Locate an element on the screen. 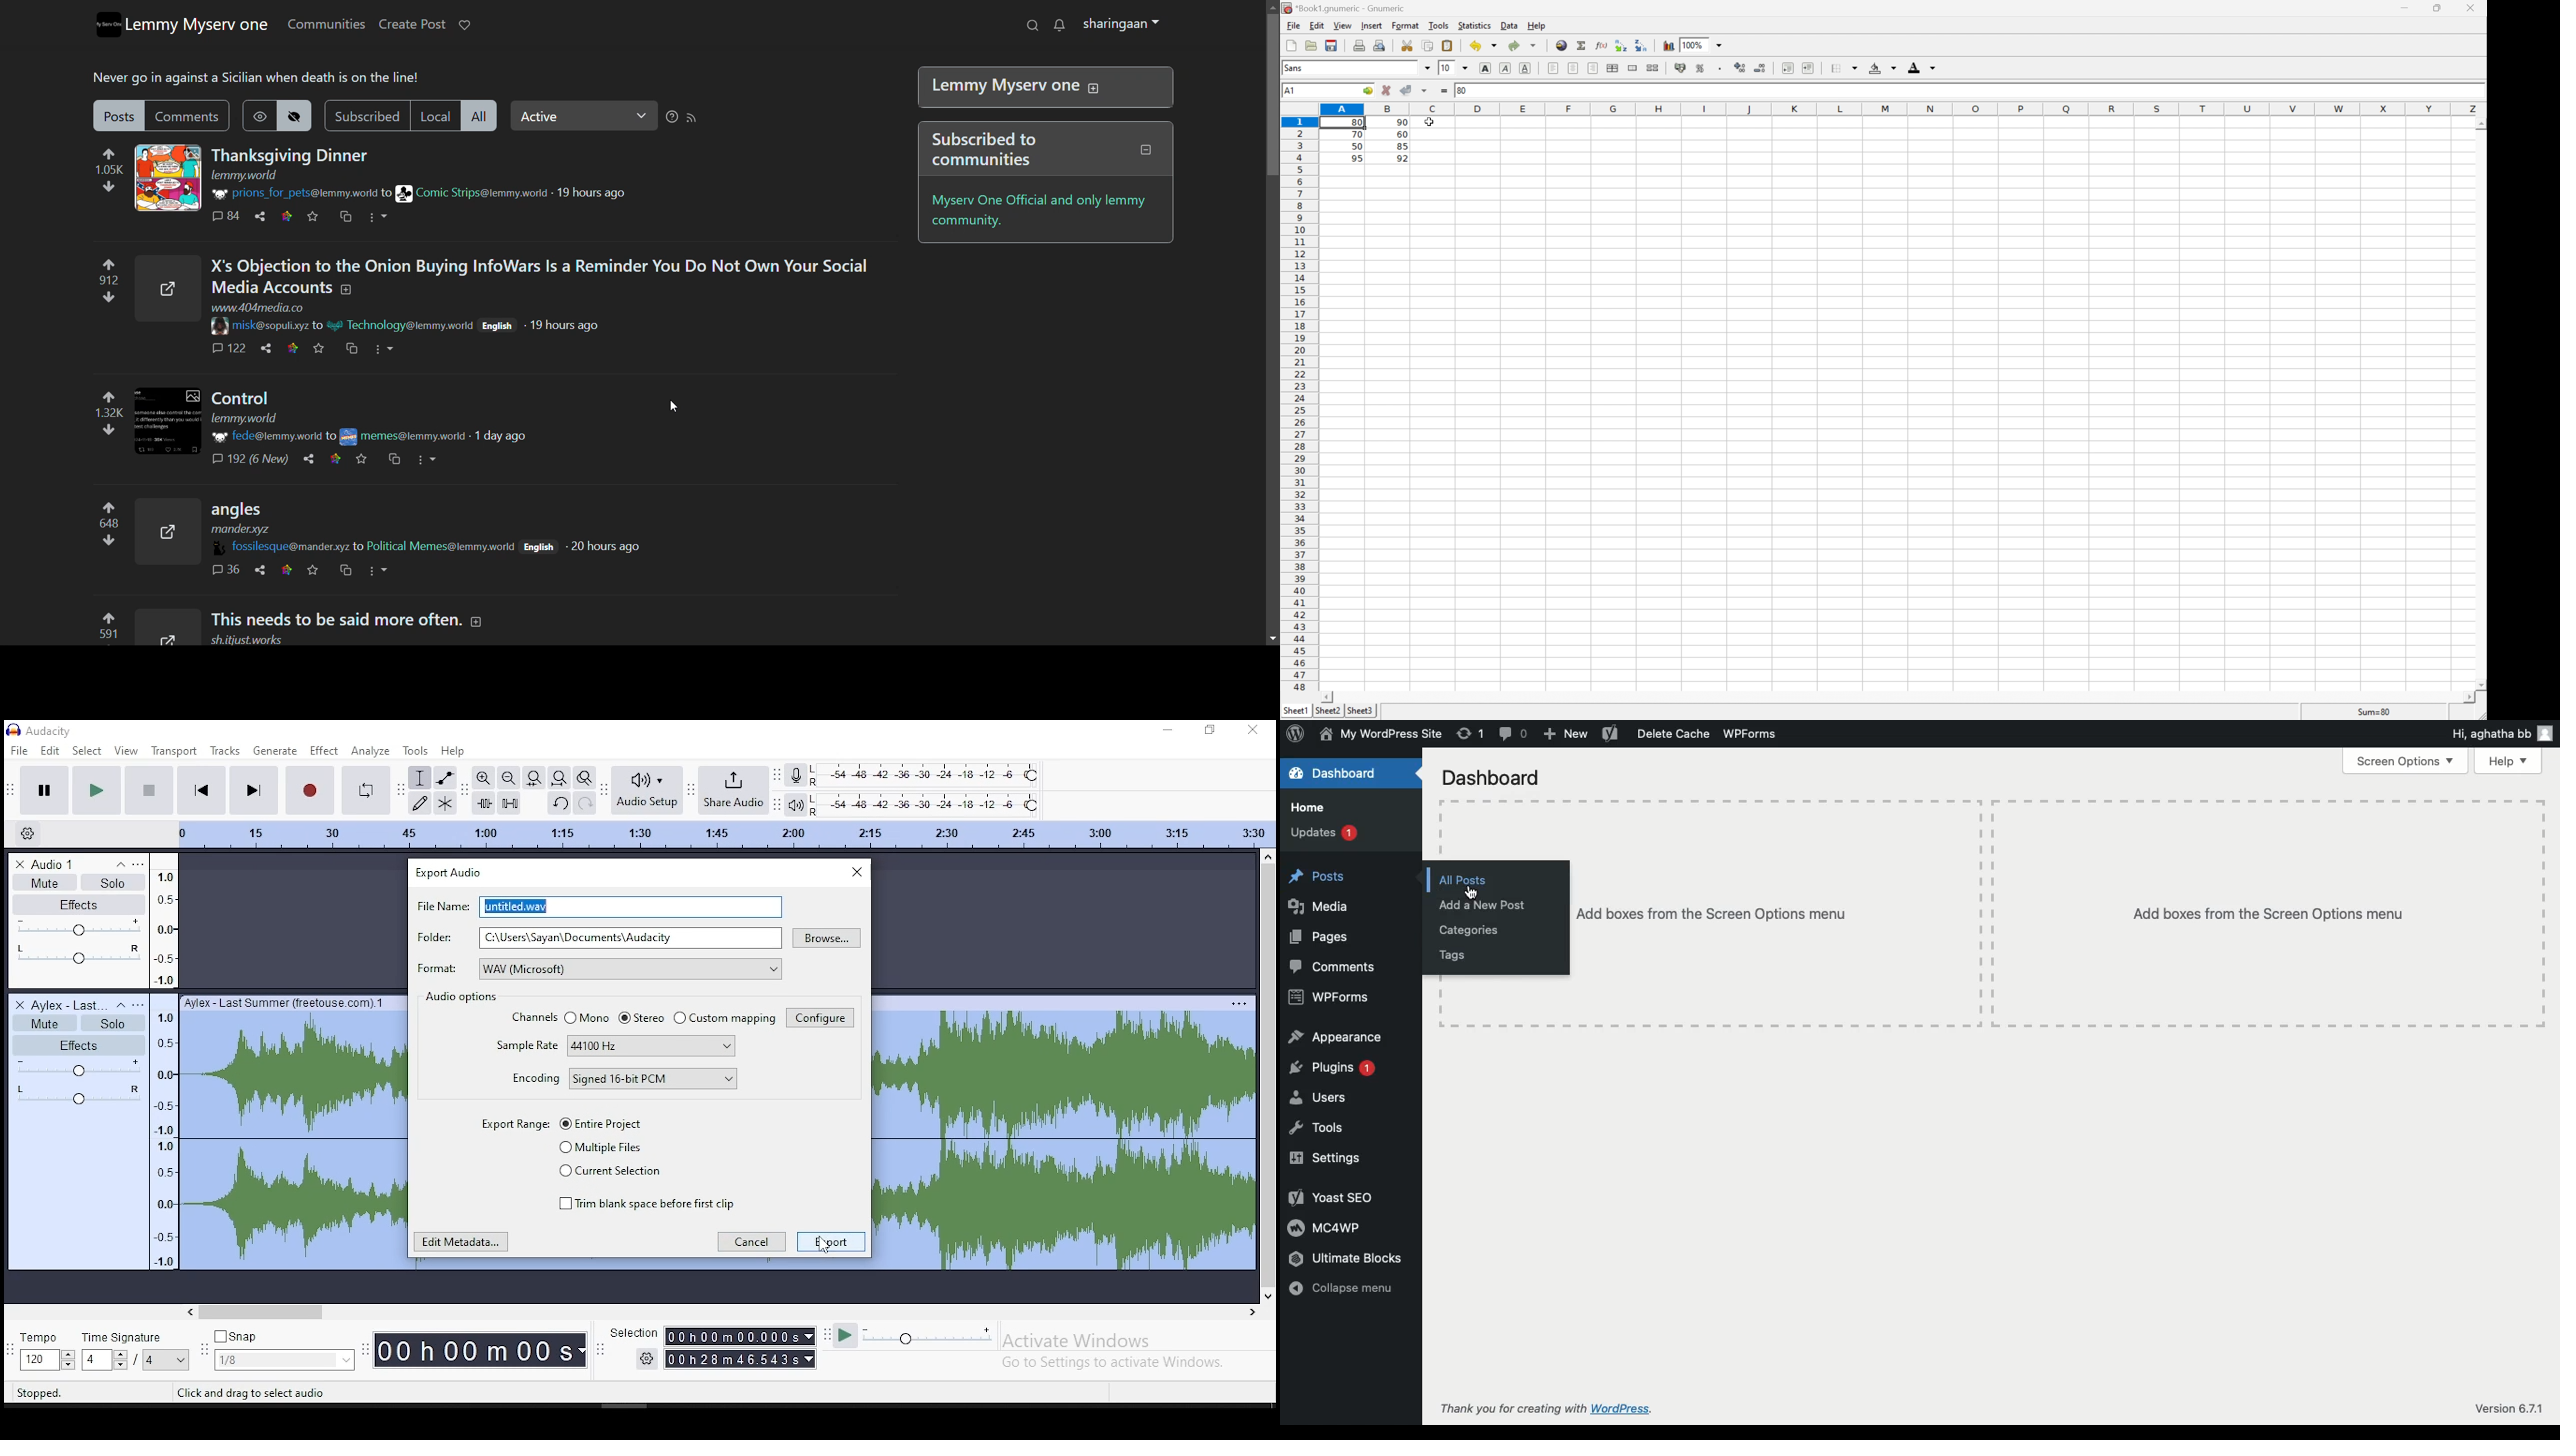 The height and width of the screenshot is (1456, 2576). Comments is located at coordinates (254, 461).